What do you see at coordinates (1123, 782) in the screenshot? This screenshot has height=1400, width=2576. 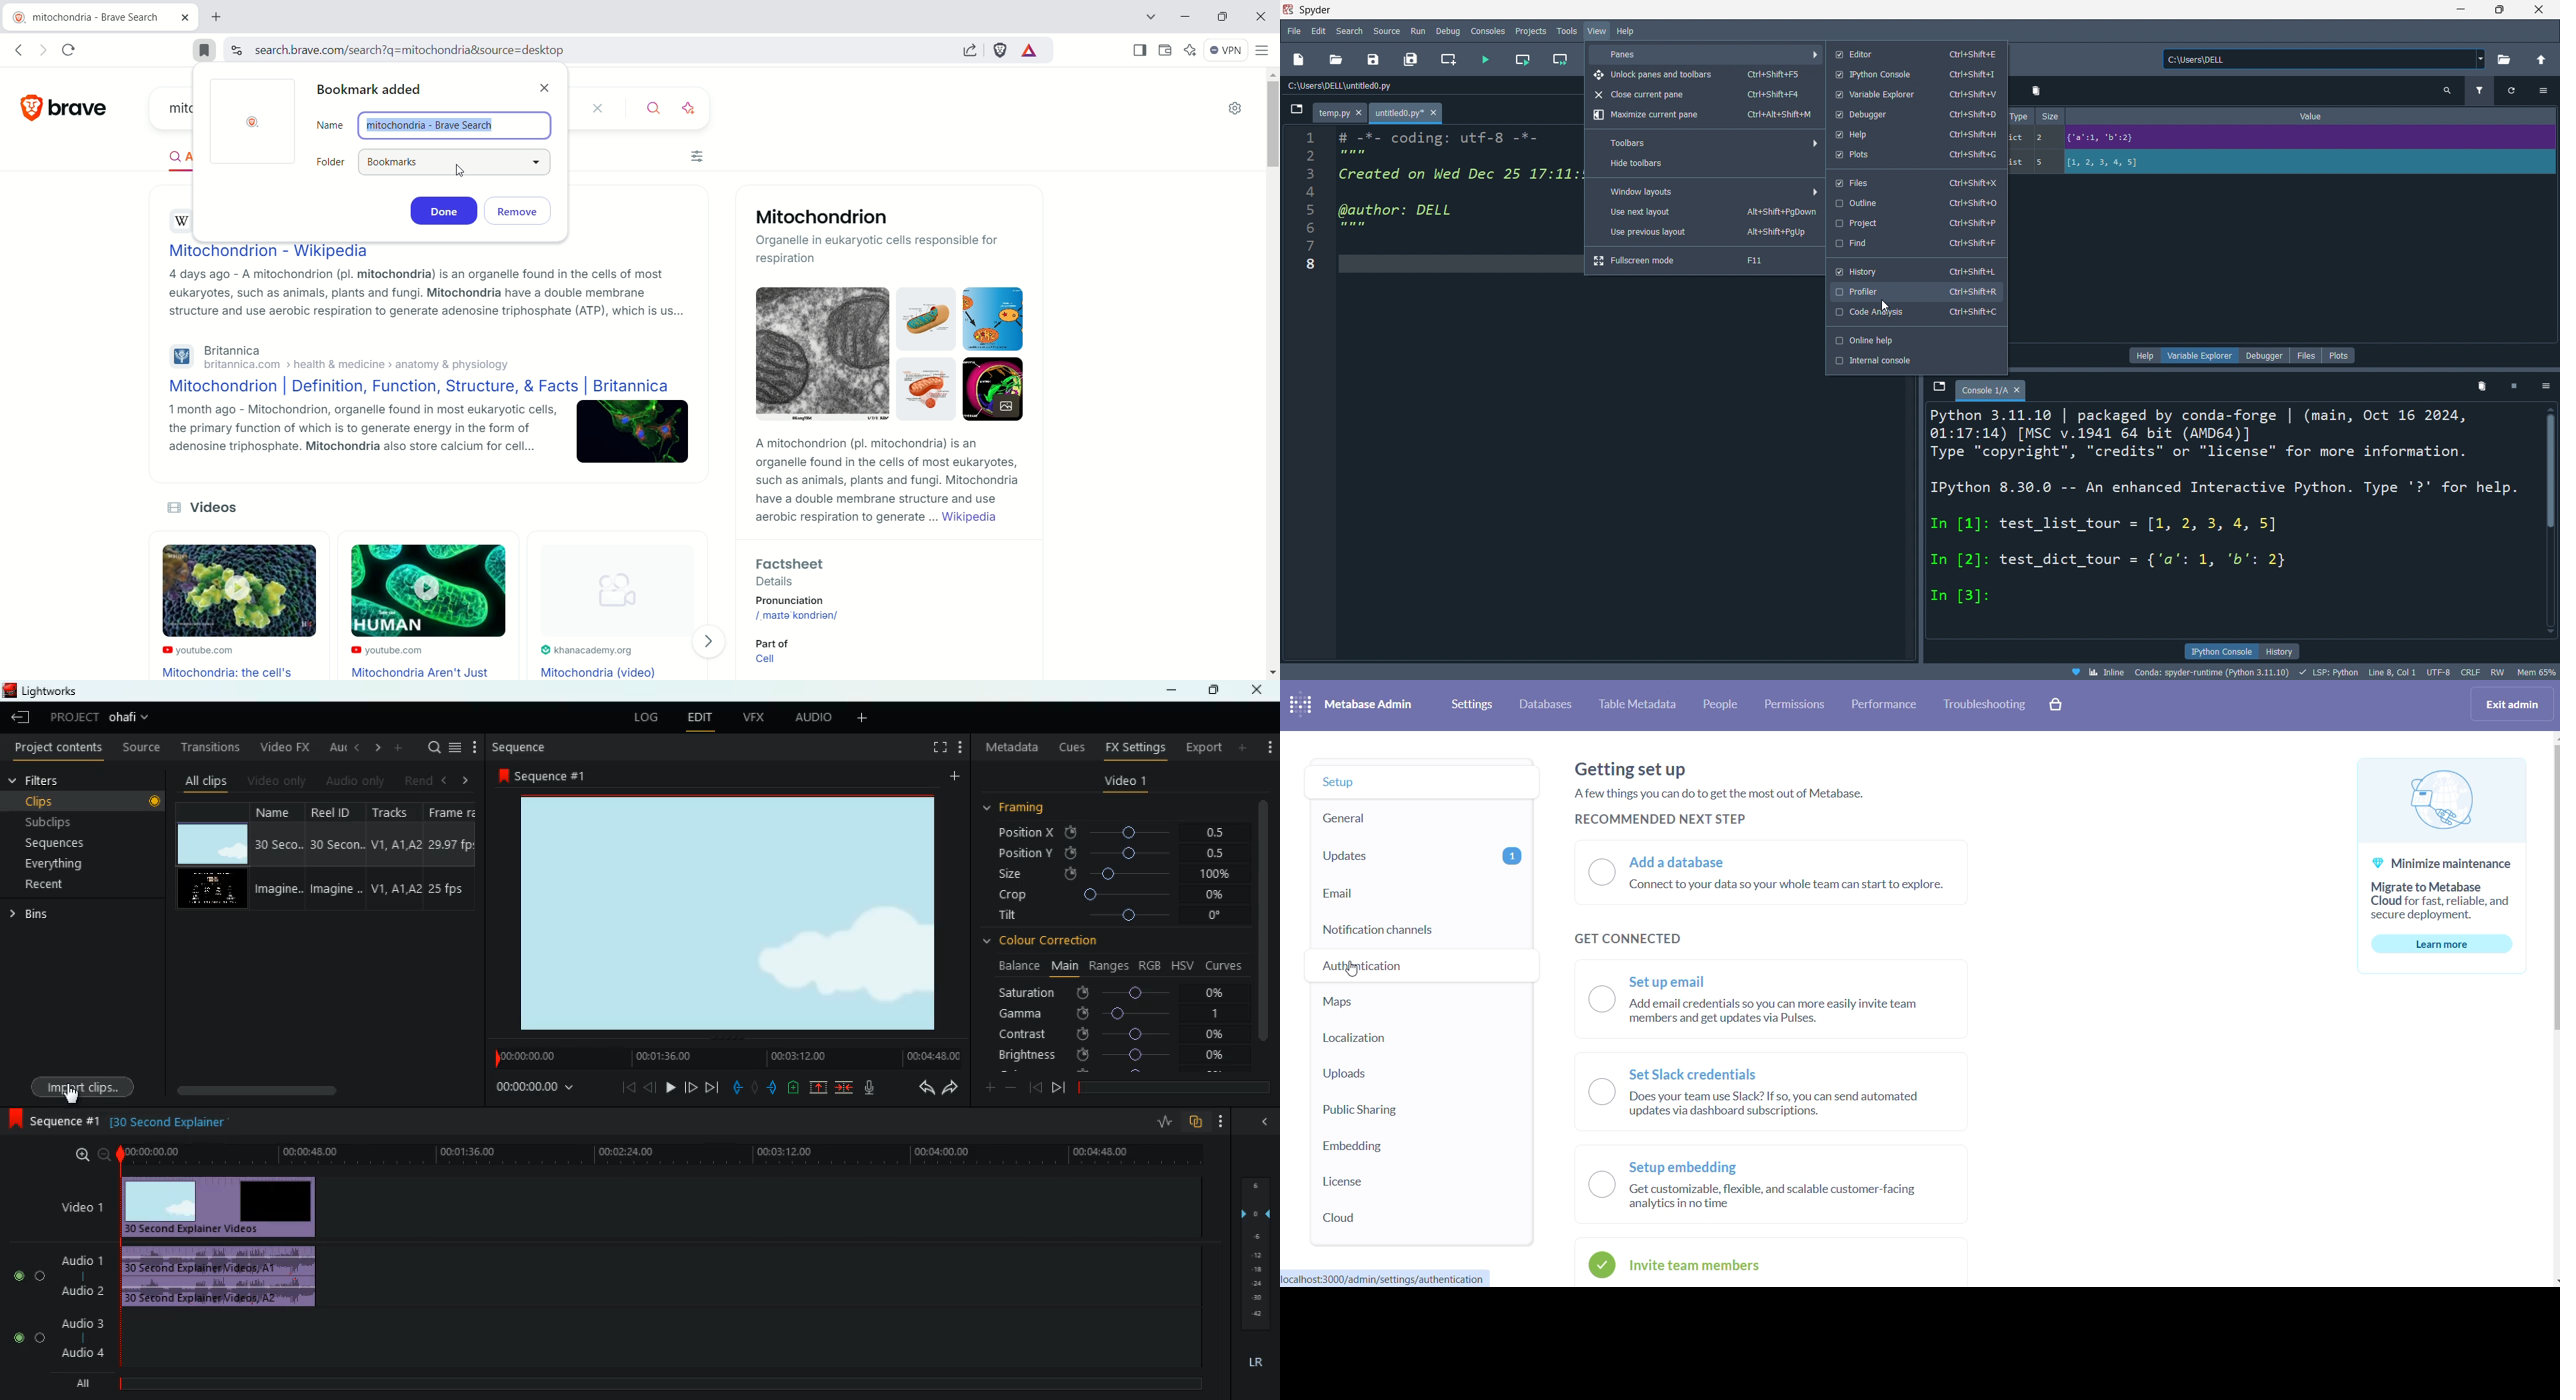 I see `video 1` at bounding box center [1123, 782].